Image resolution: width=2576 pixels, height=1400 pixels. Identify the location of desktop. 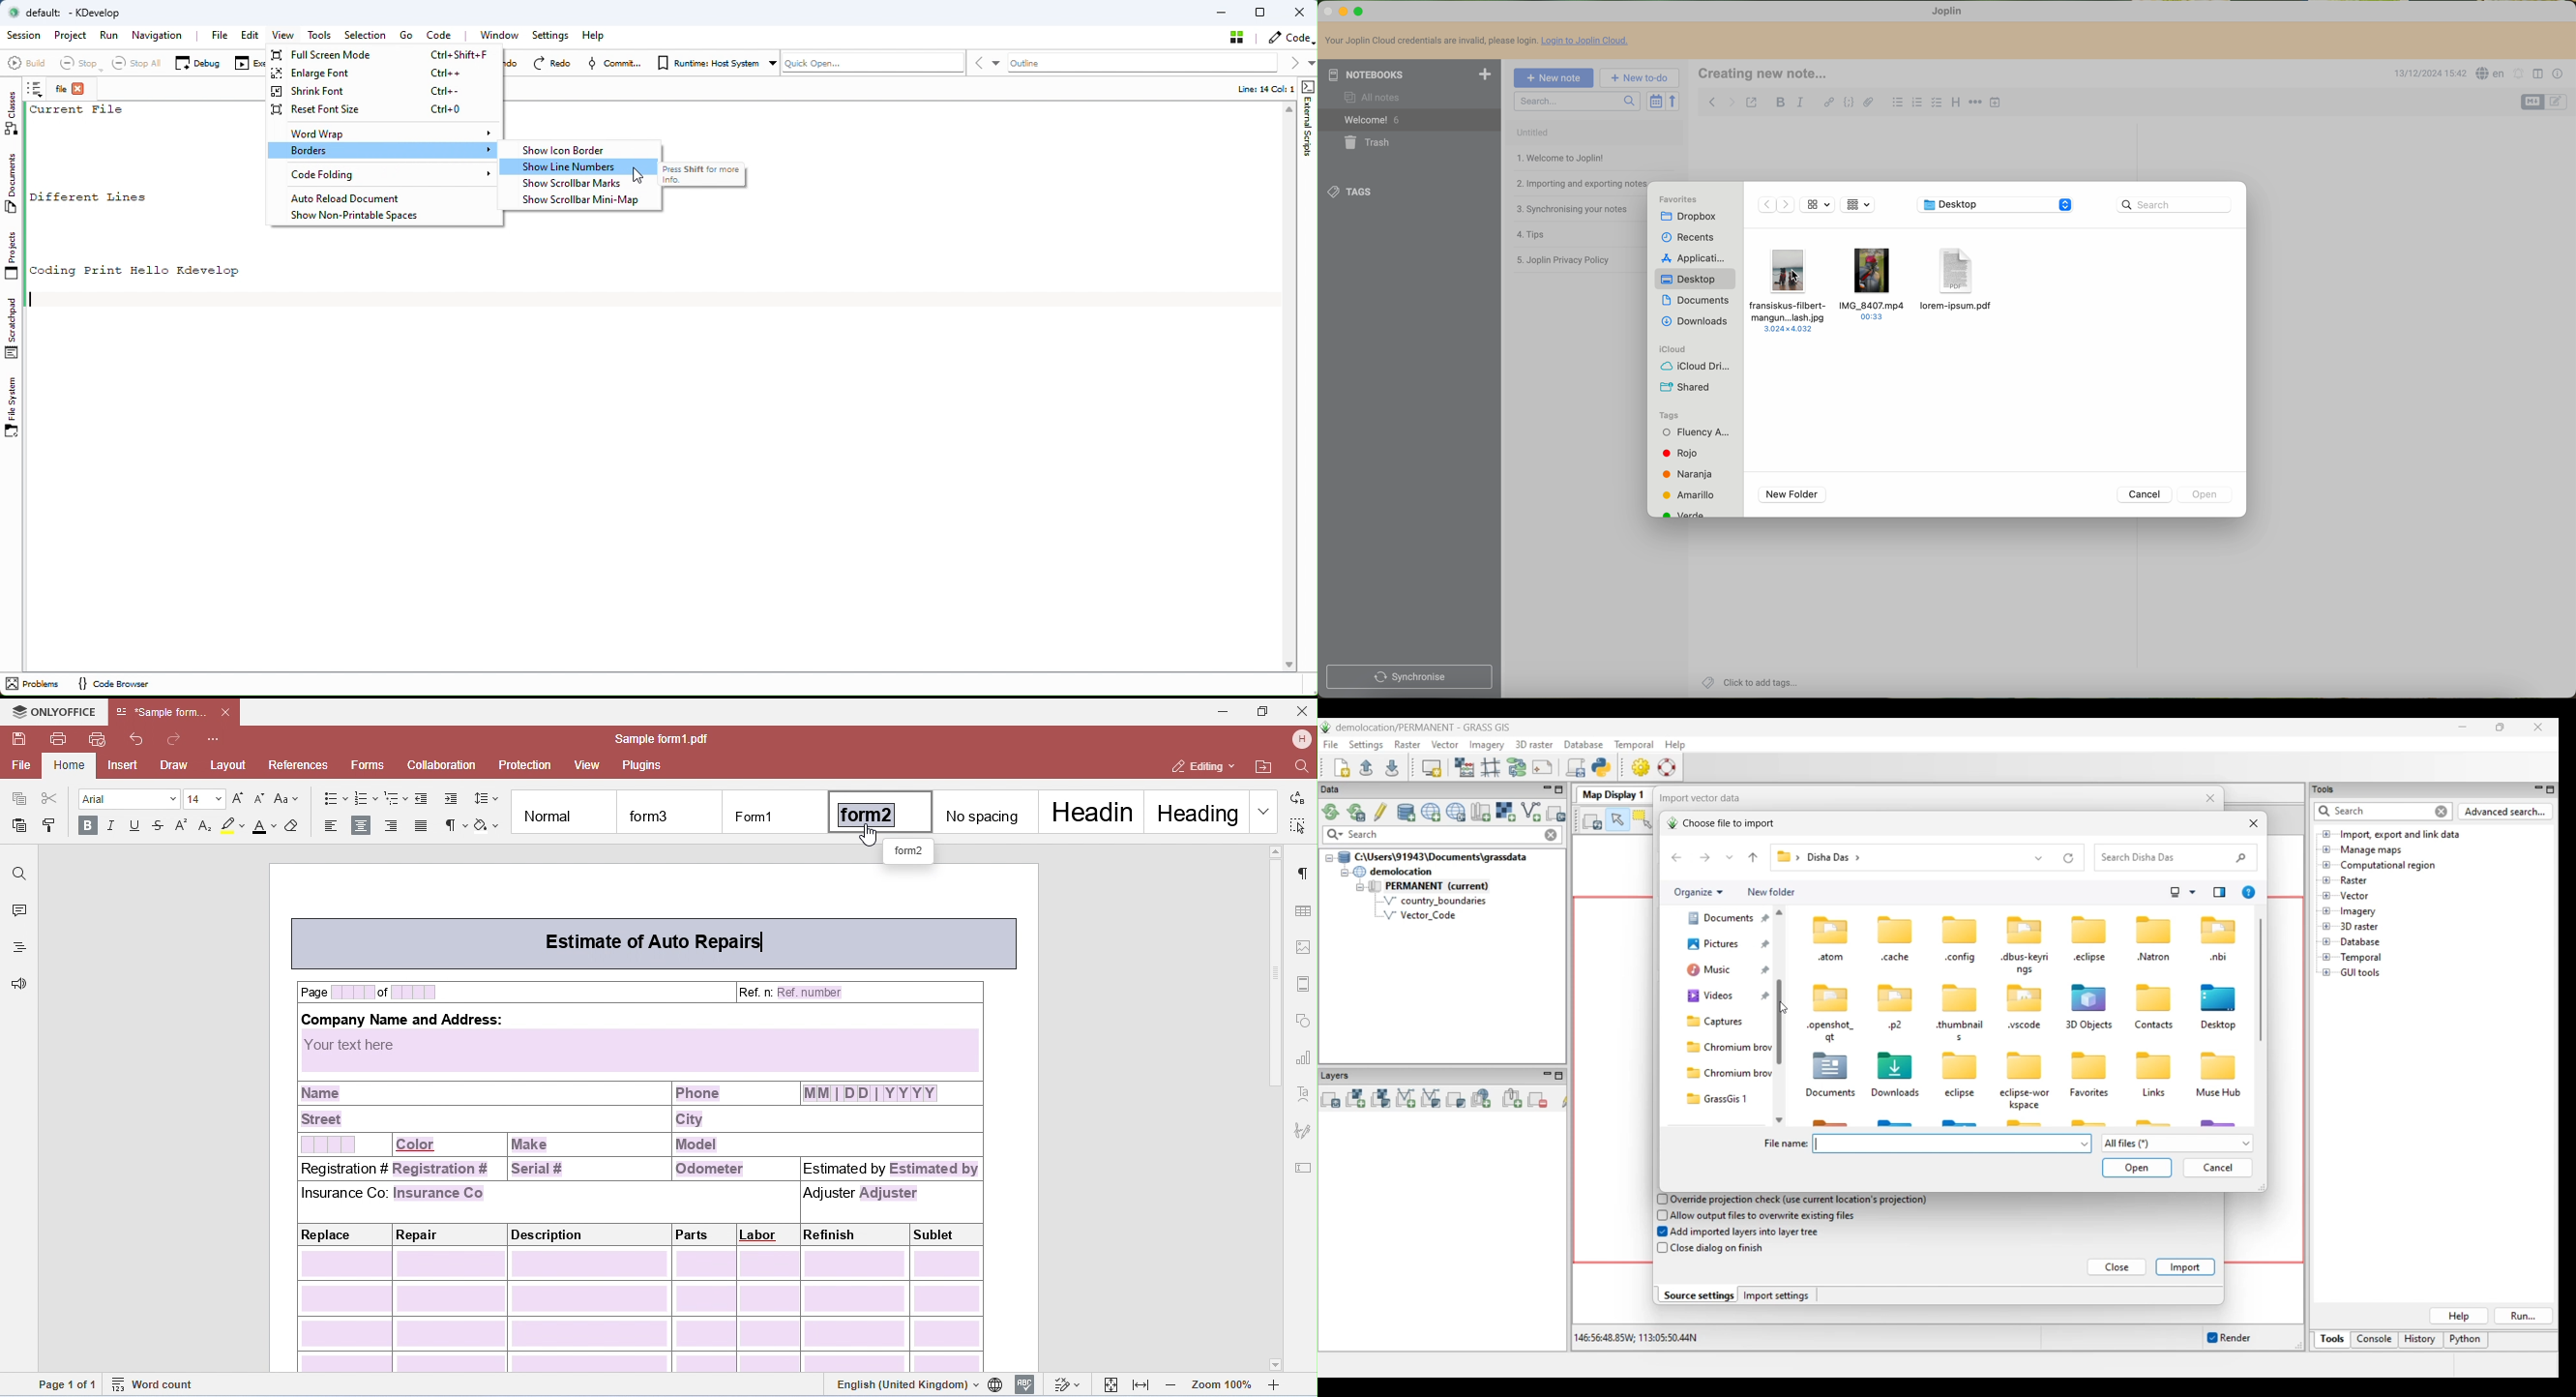
(1692, 280).